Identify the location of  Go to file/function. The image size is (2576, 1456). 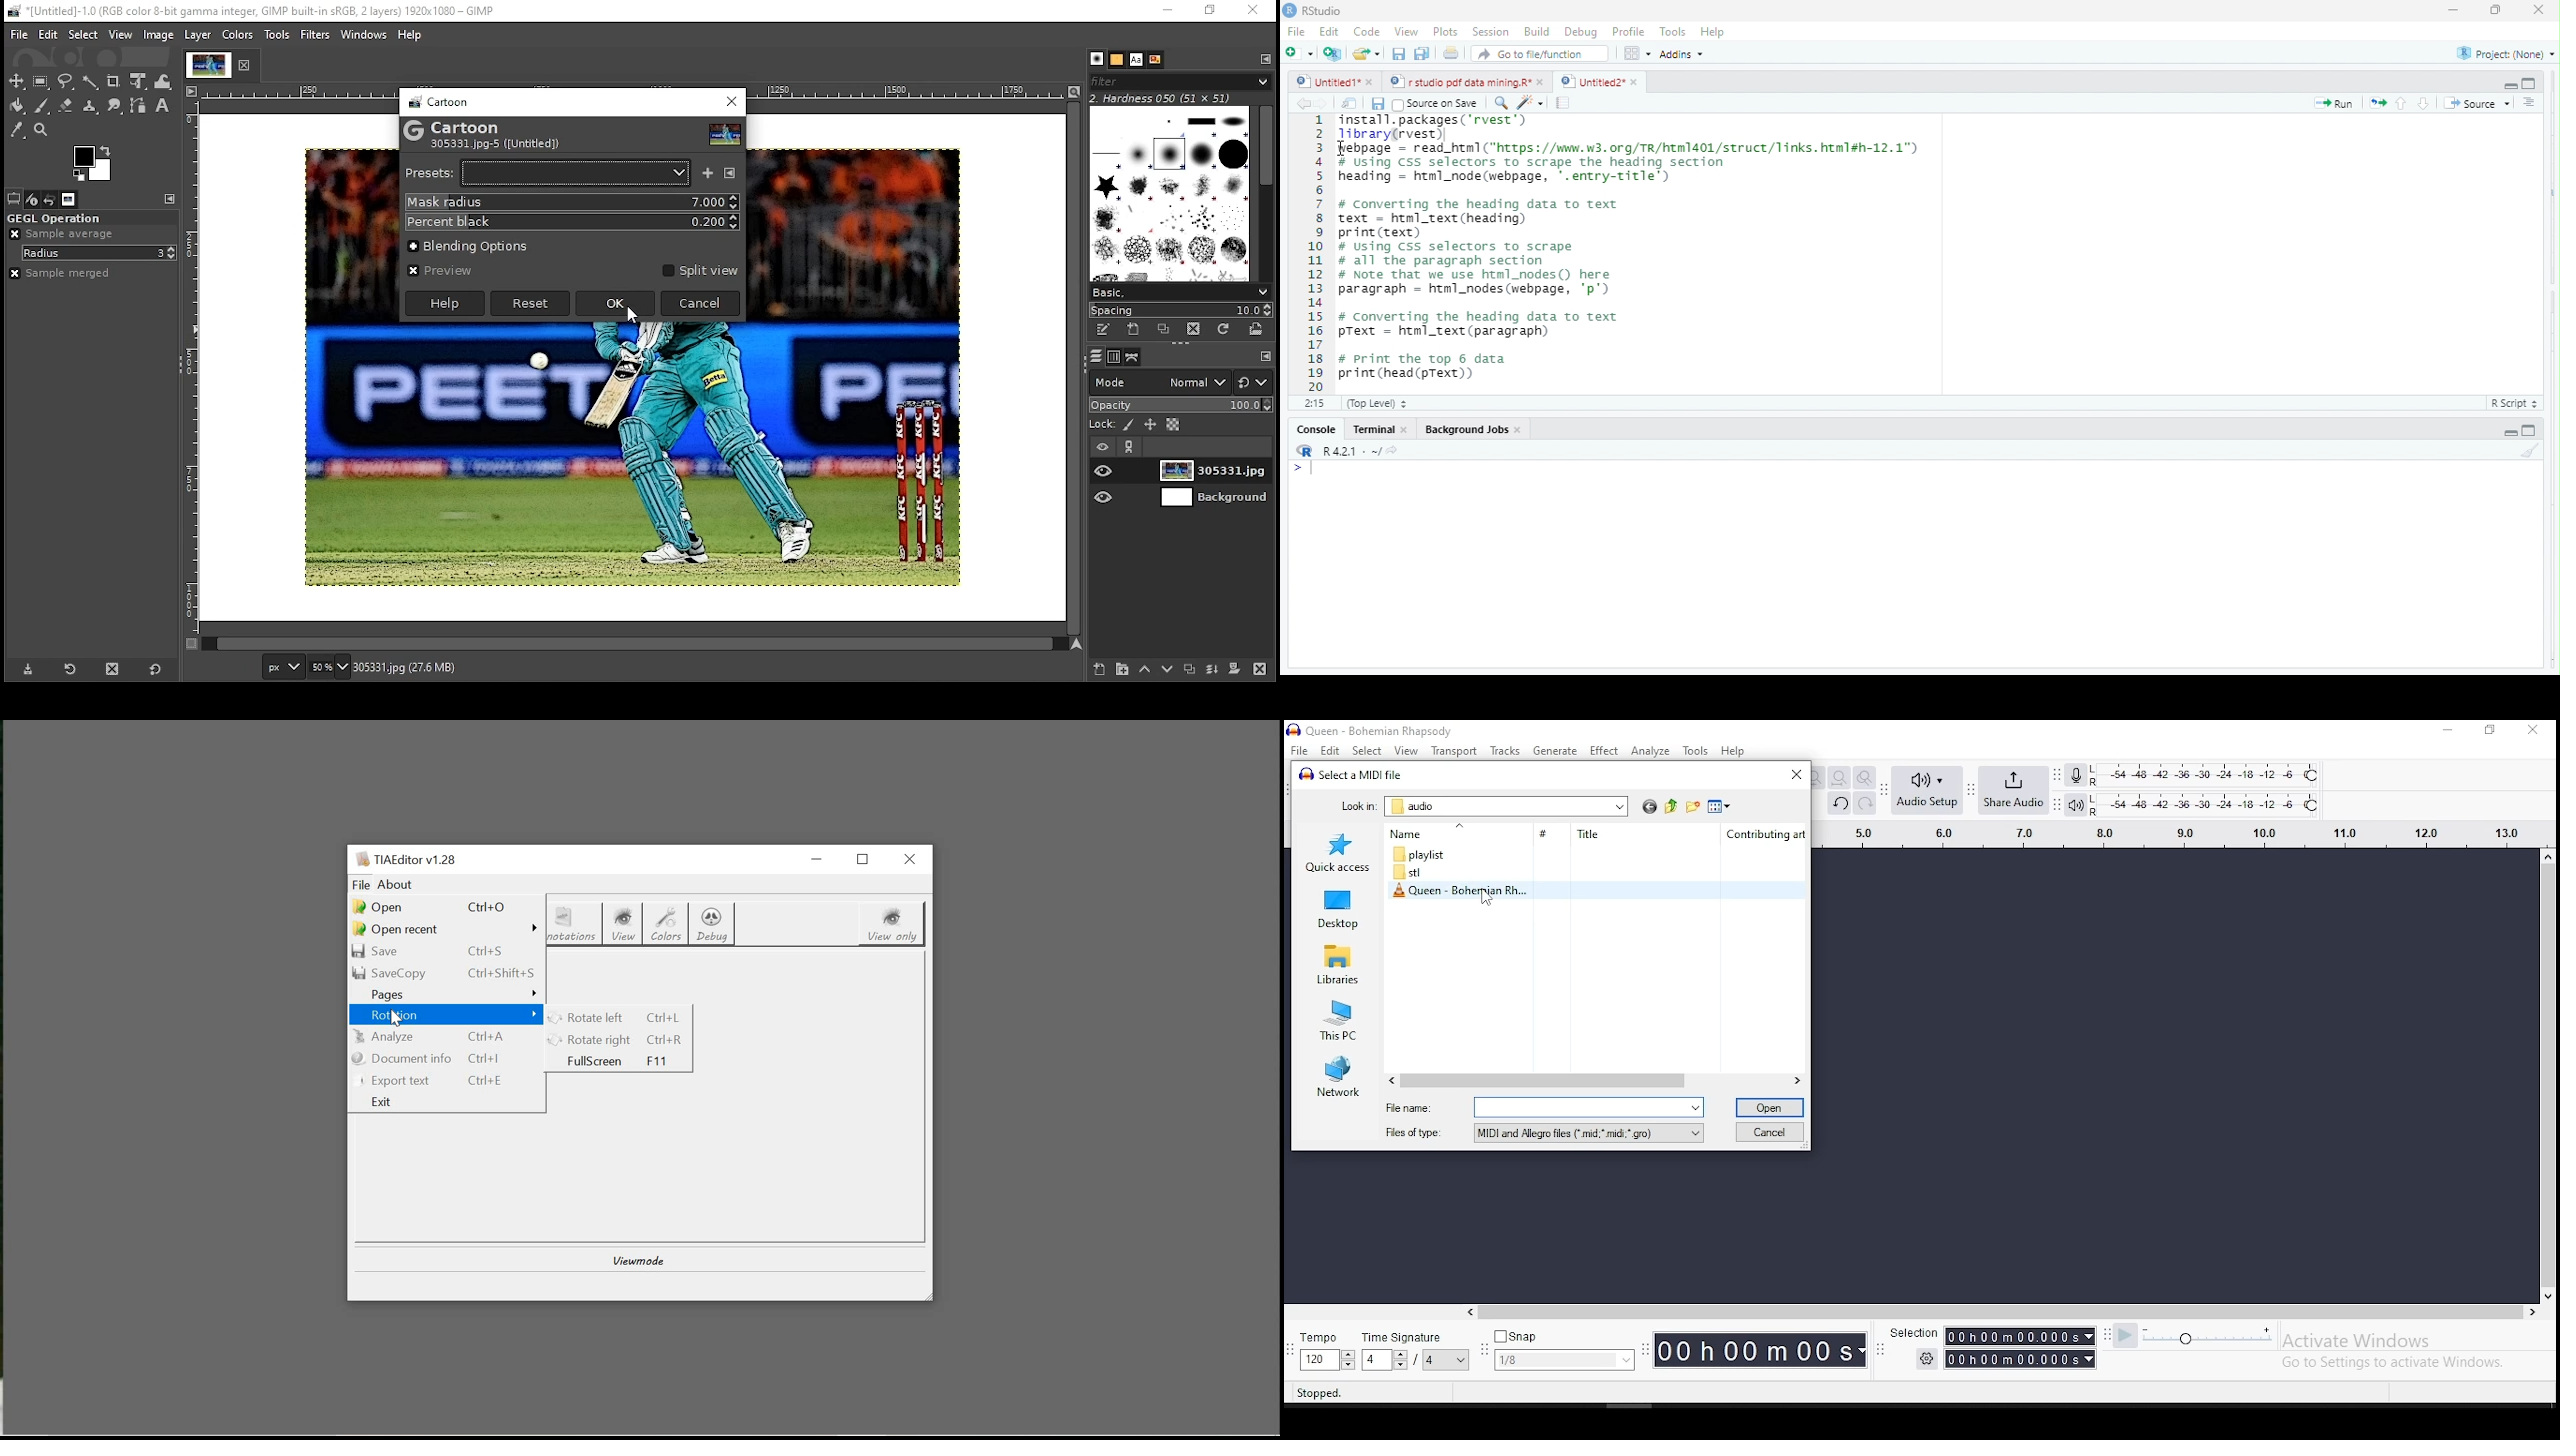
(1541, 54).